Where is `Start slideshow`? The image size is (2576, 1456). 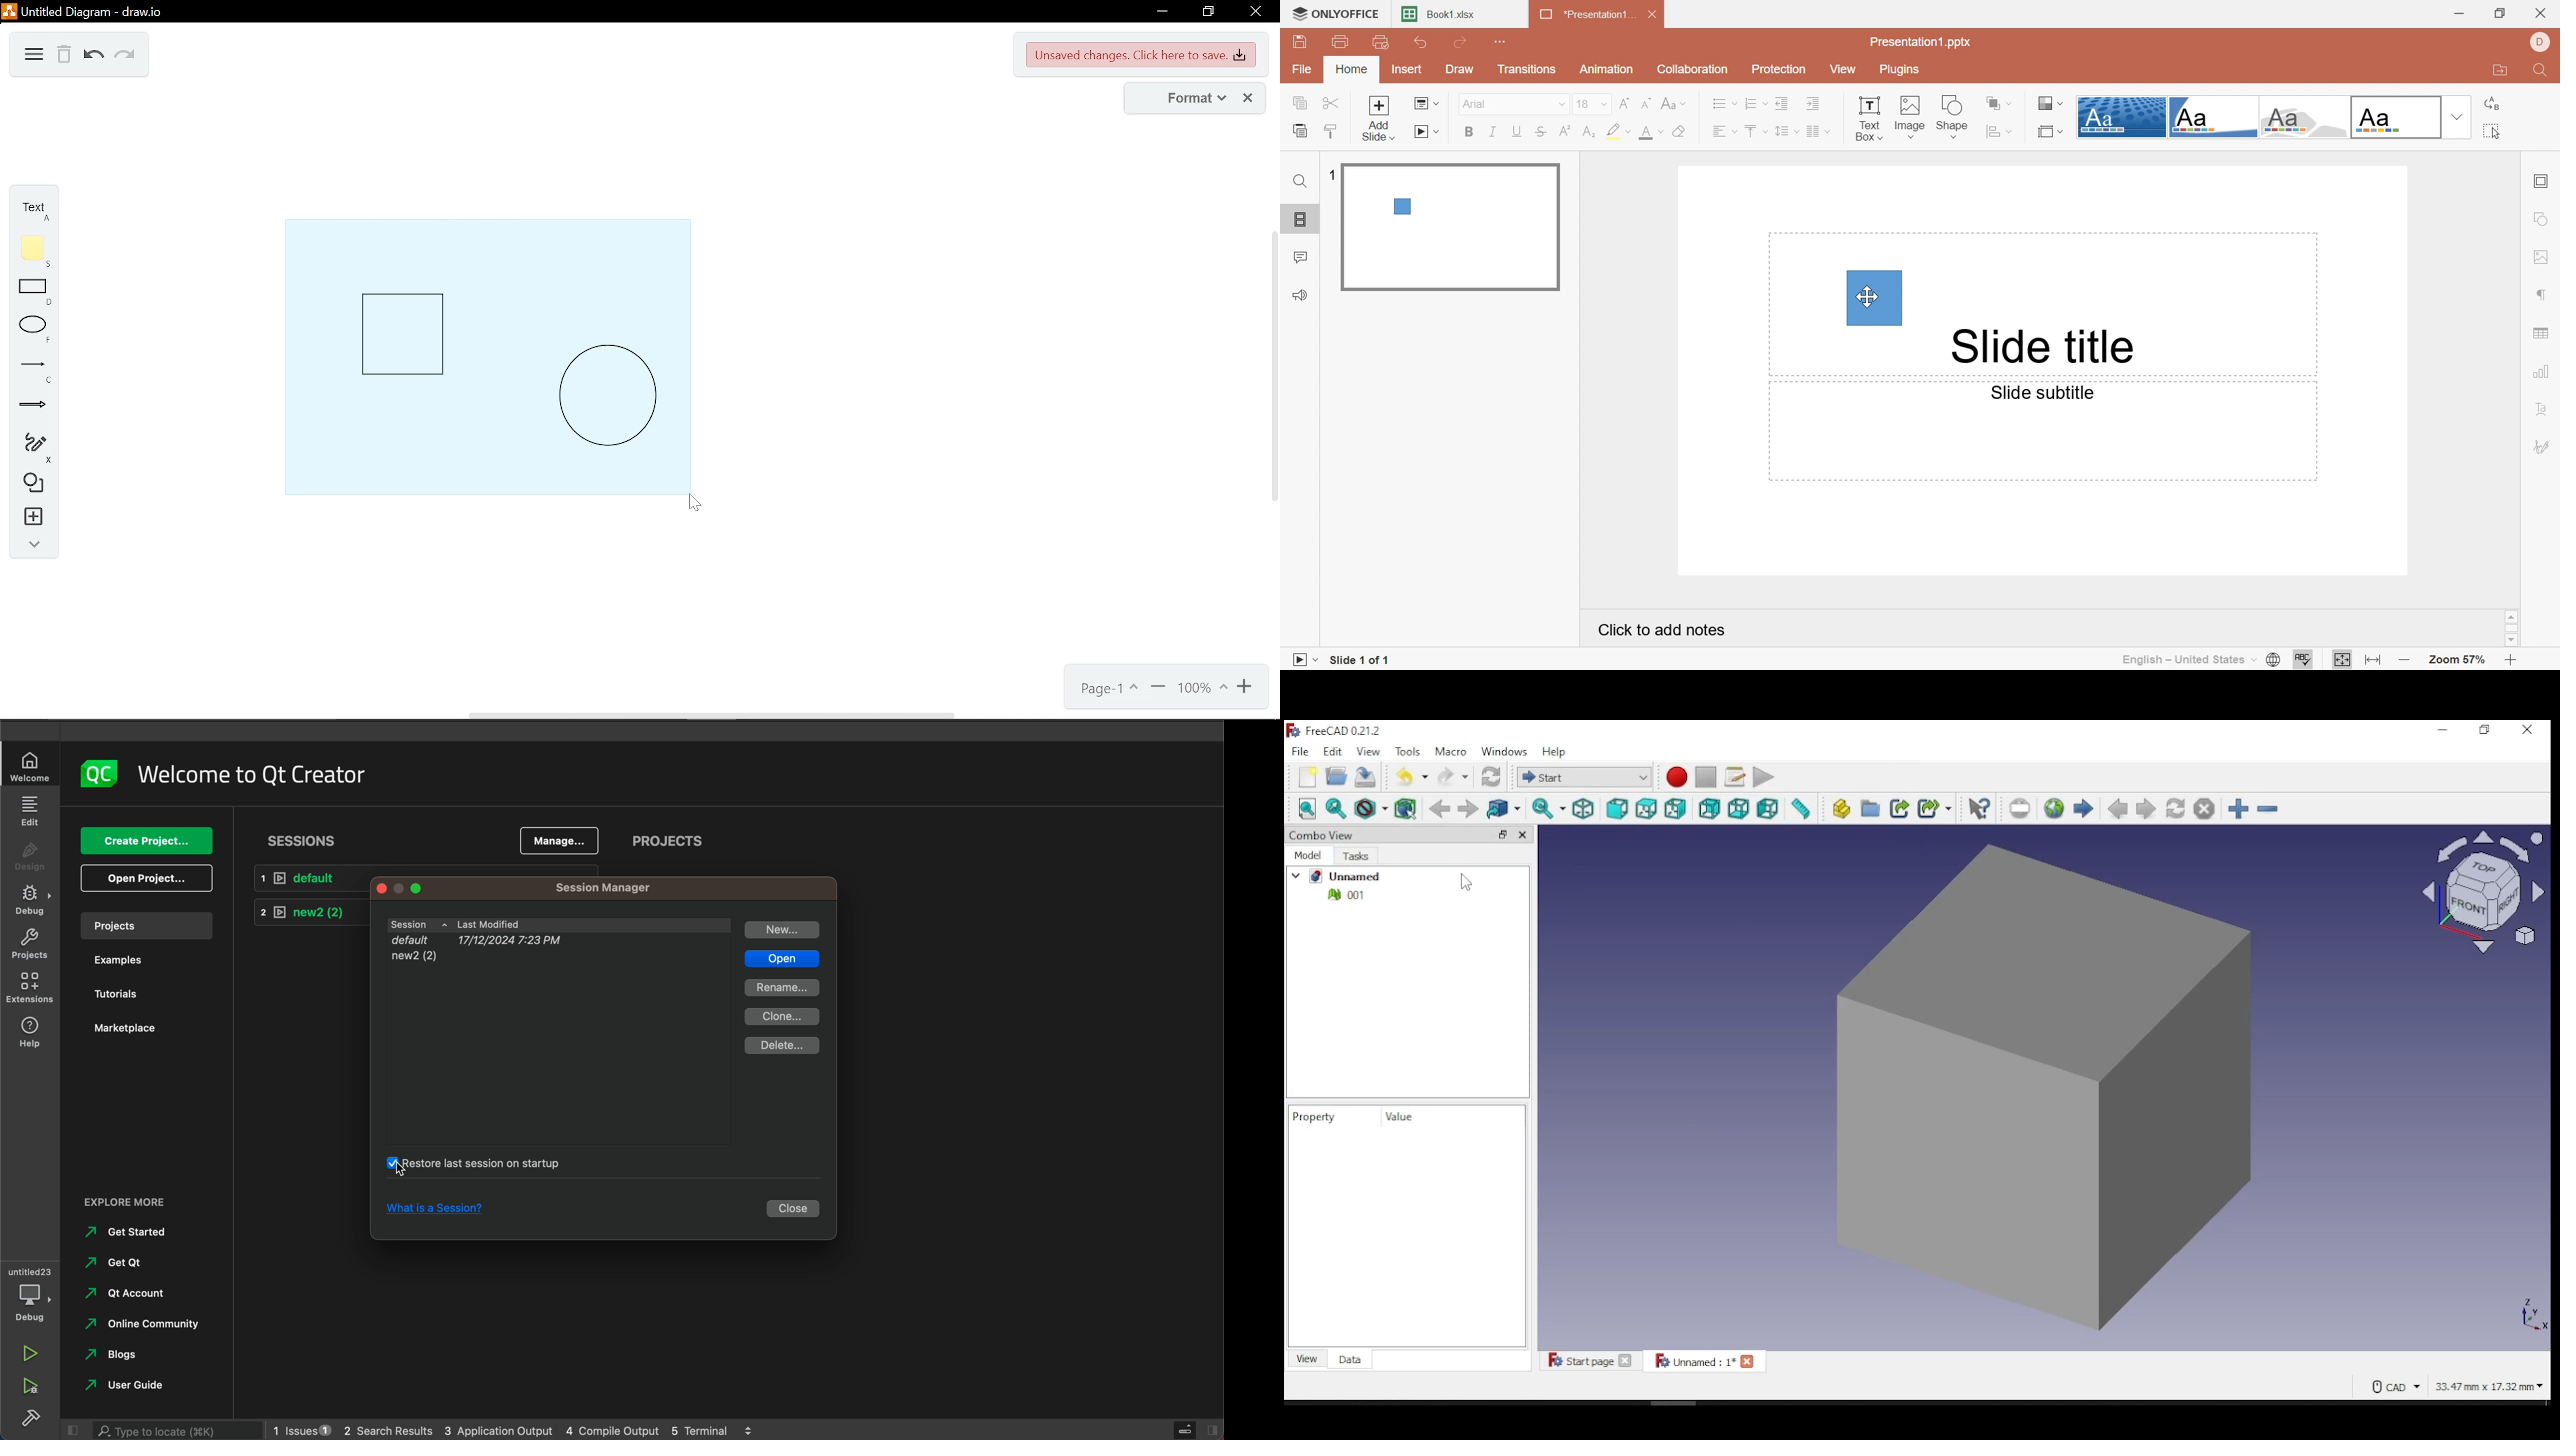 Start slideshow is located at coordinates (1301, 660).